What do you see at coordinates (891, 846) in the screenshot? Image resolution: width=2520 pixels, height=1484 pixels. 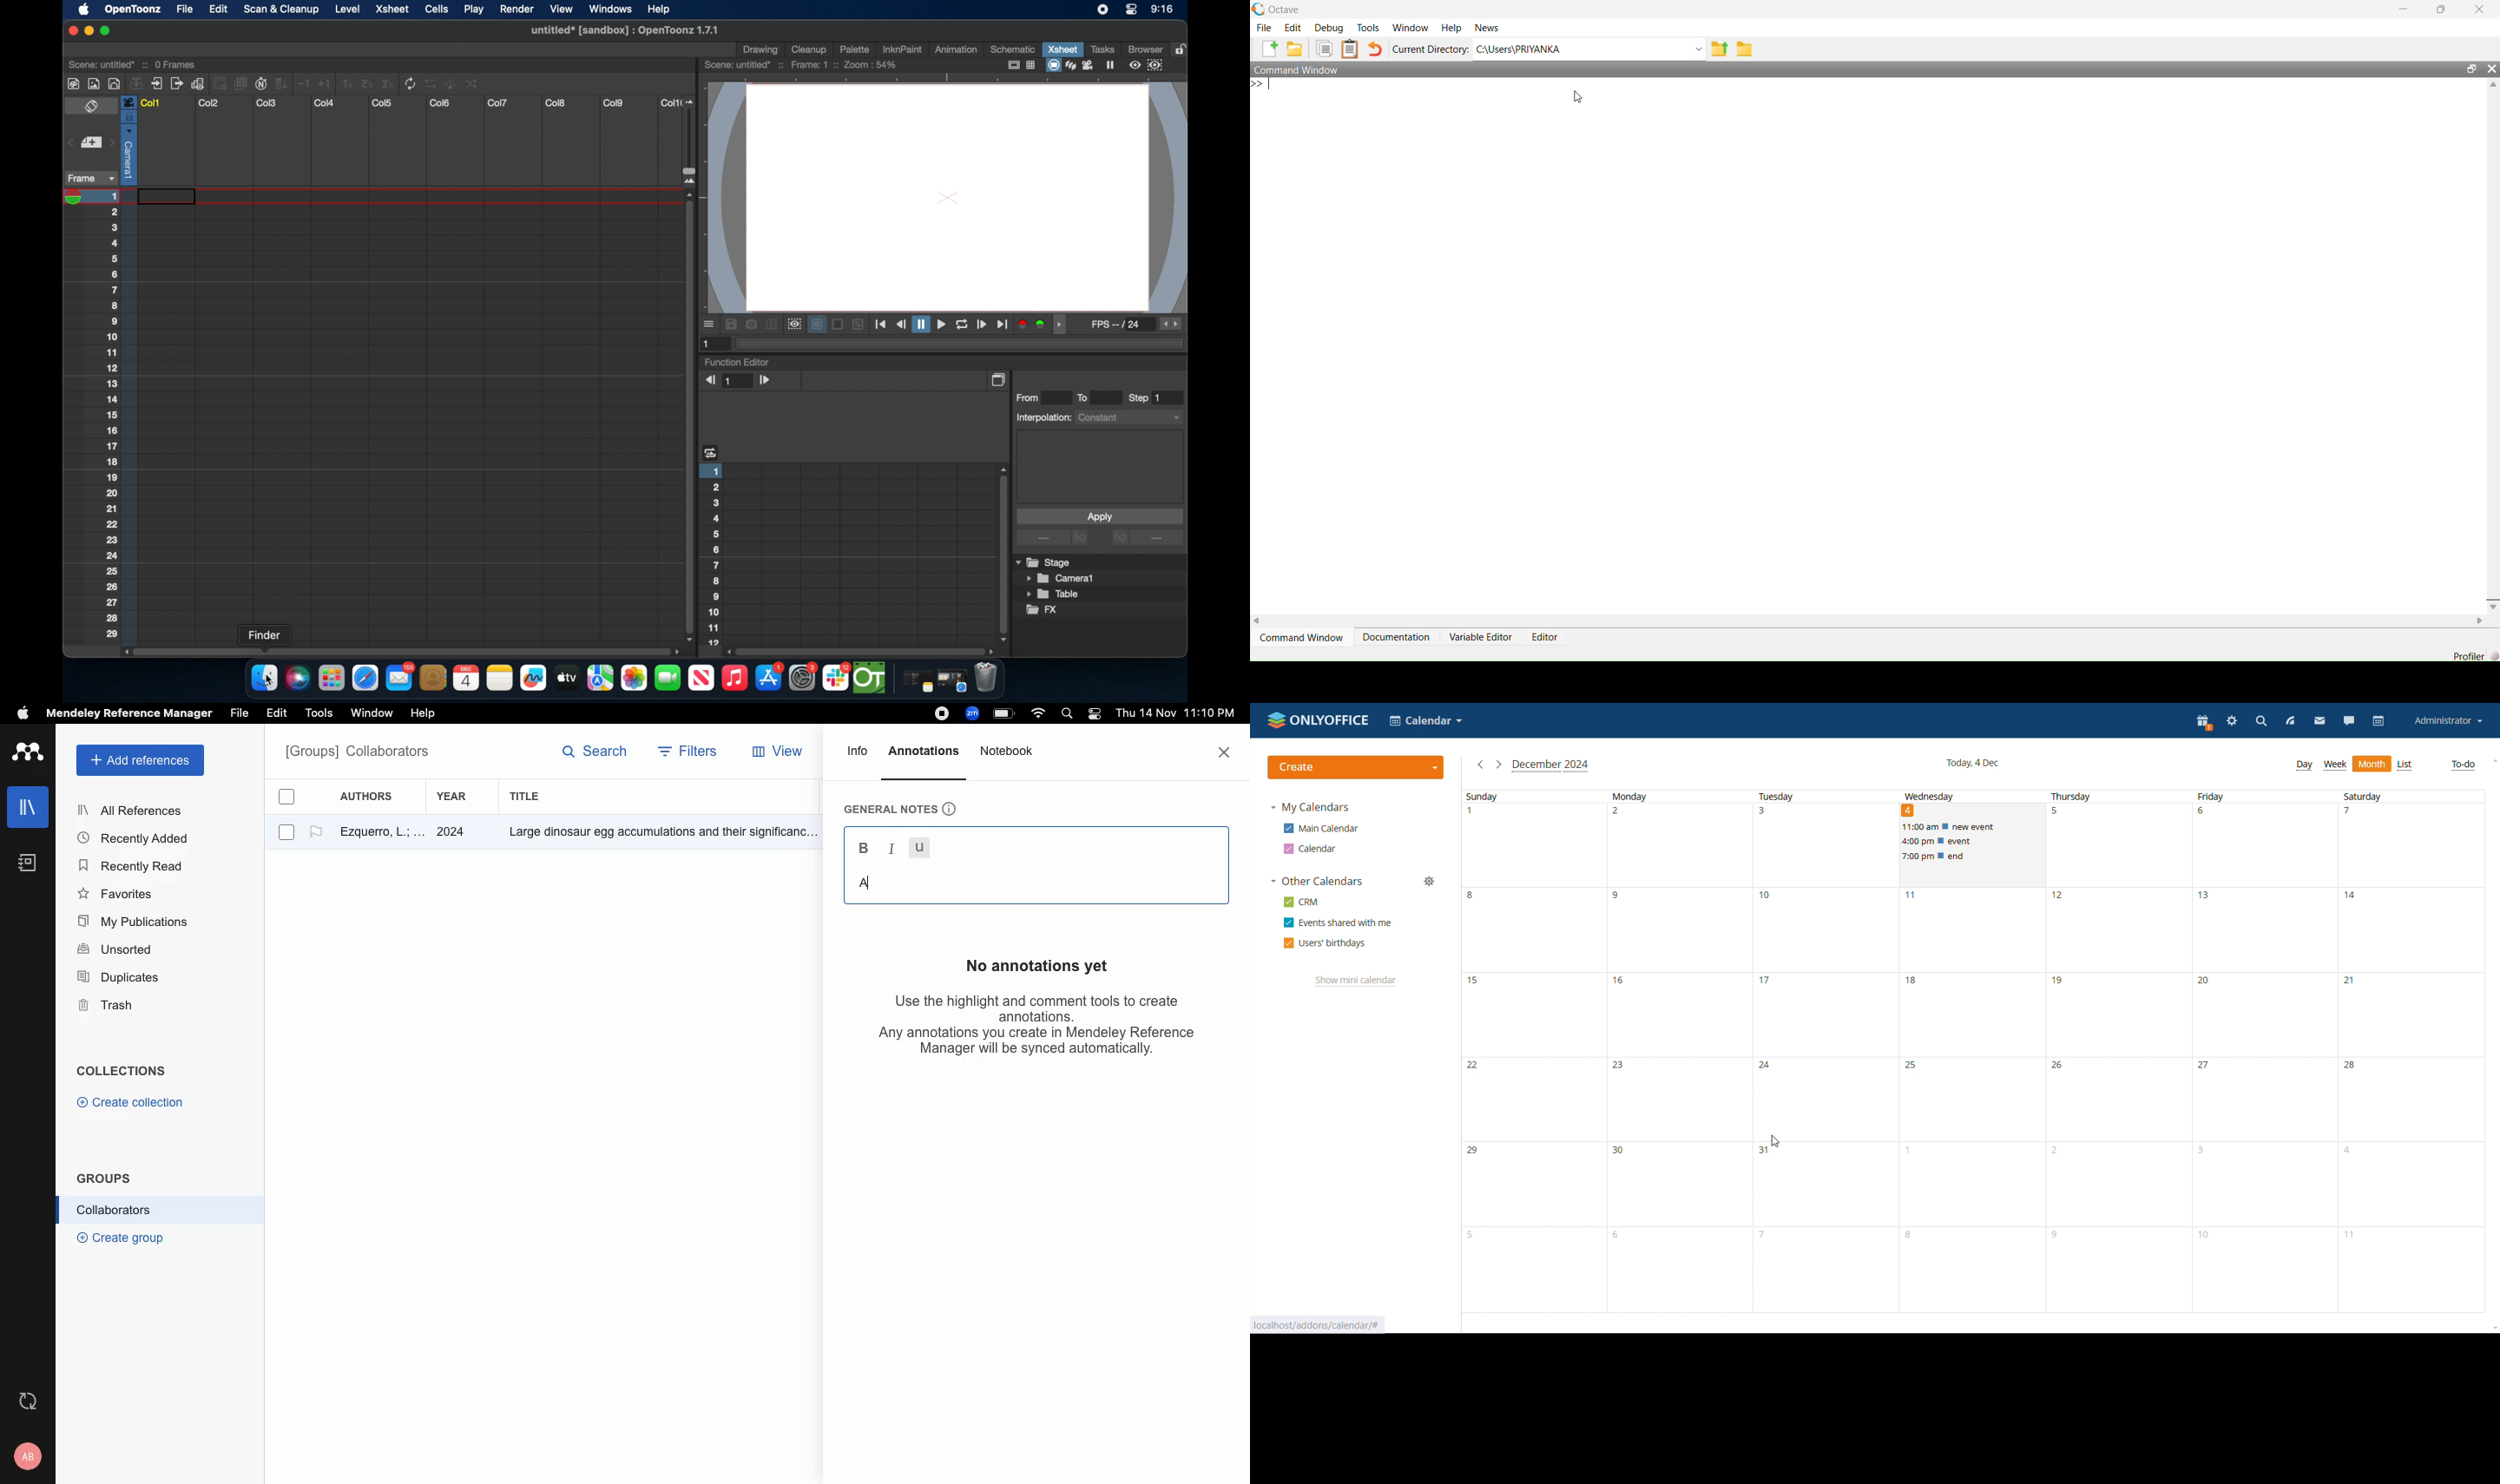 I see `italic` at bounding box center [891, 846].